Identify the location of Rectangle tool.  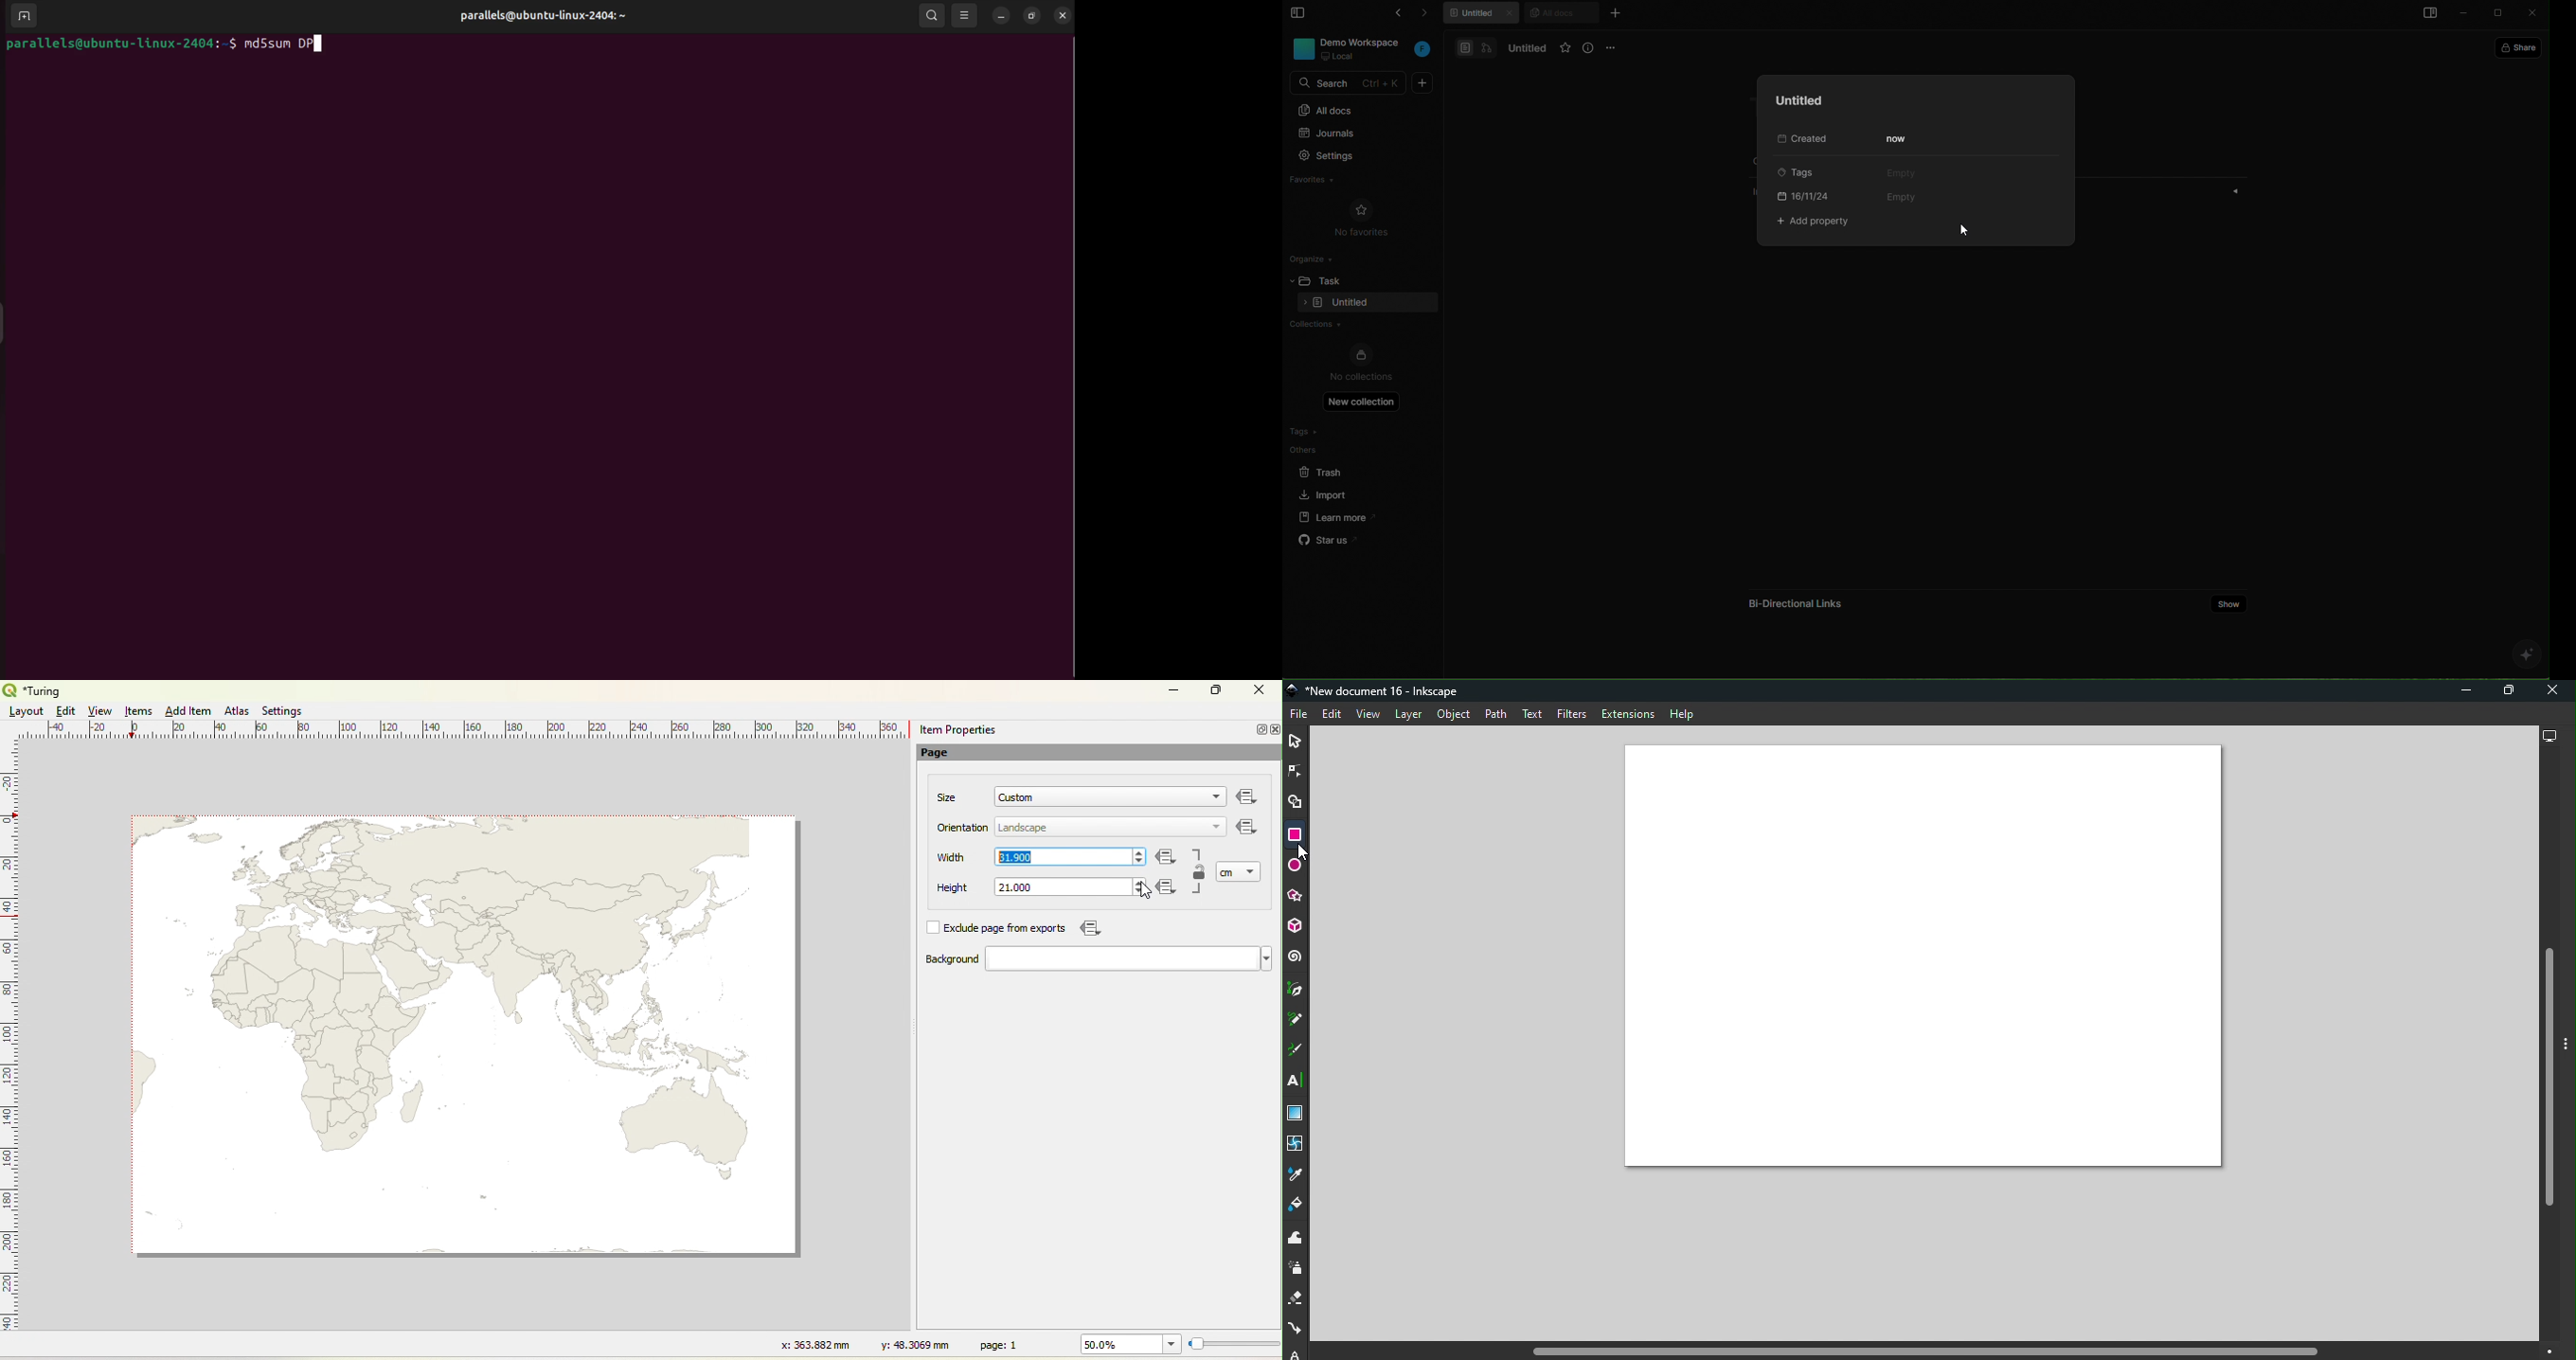
(1294, 834).